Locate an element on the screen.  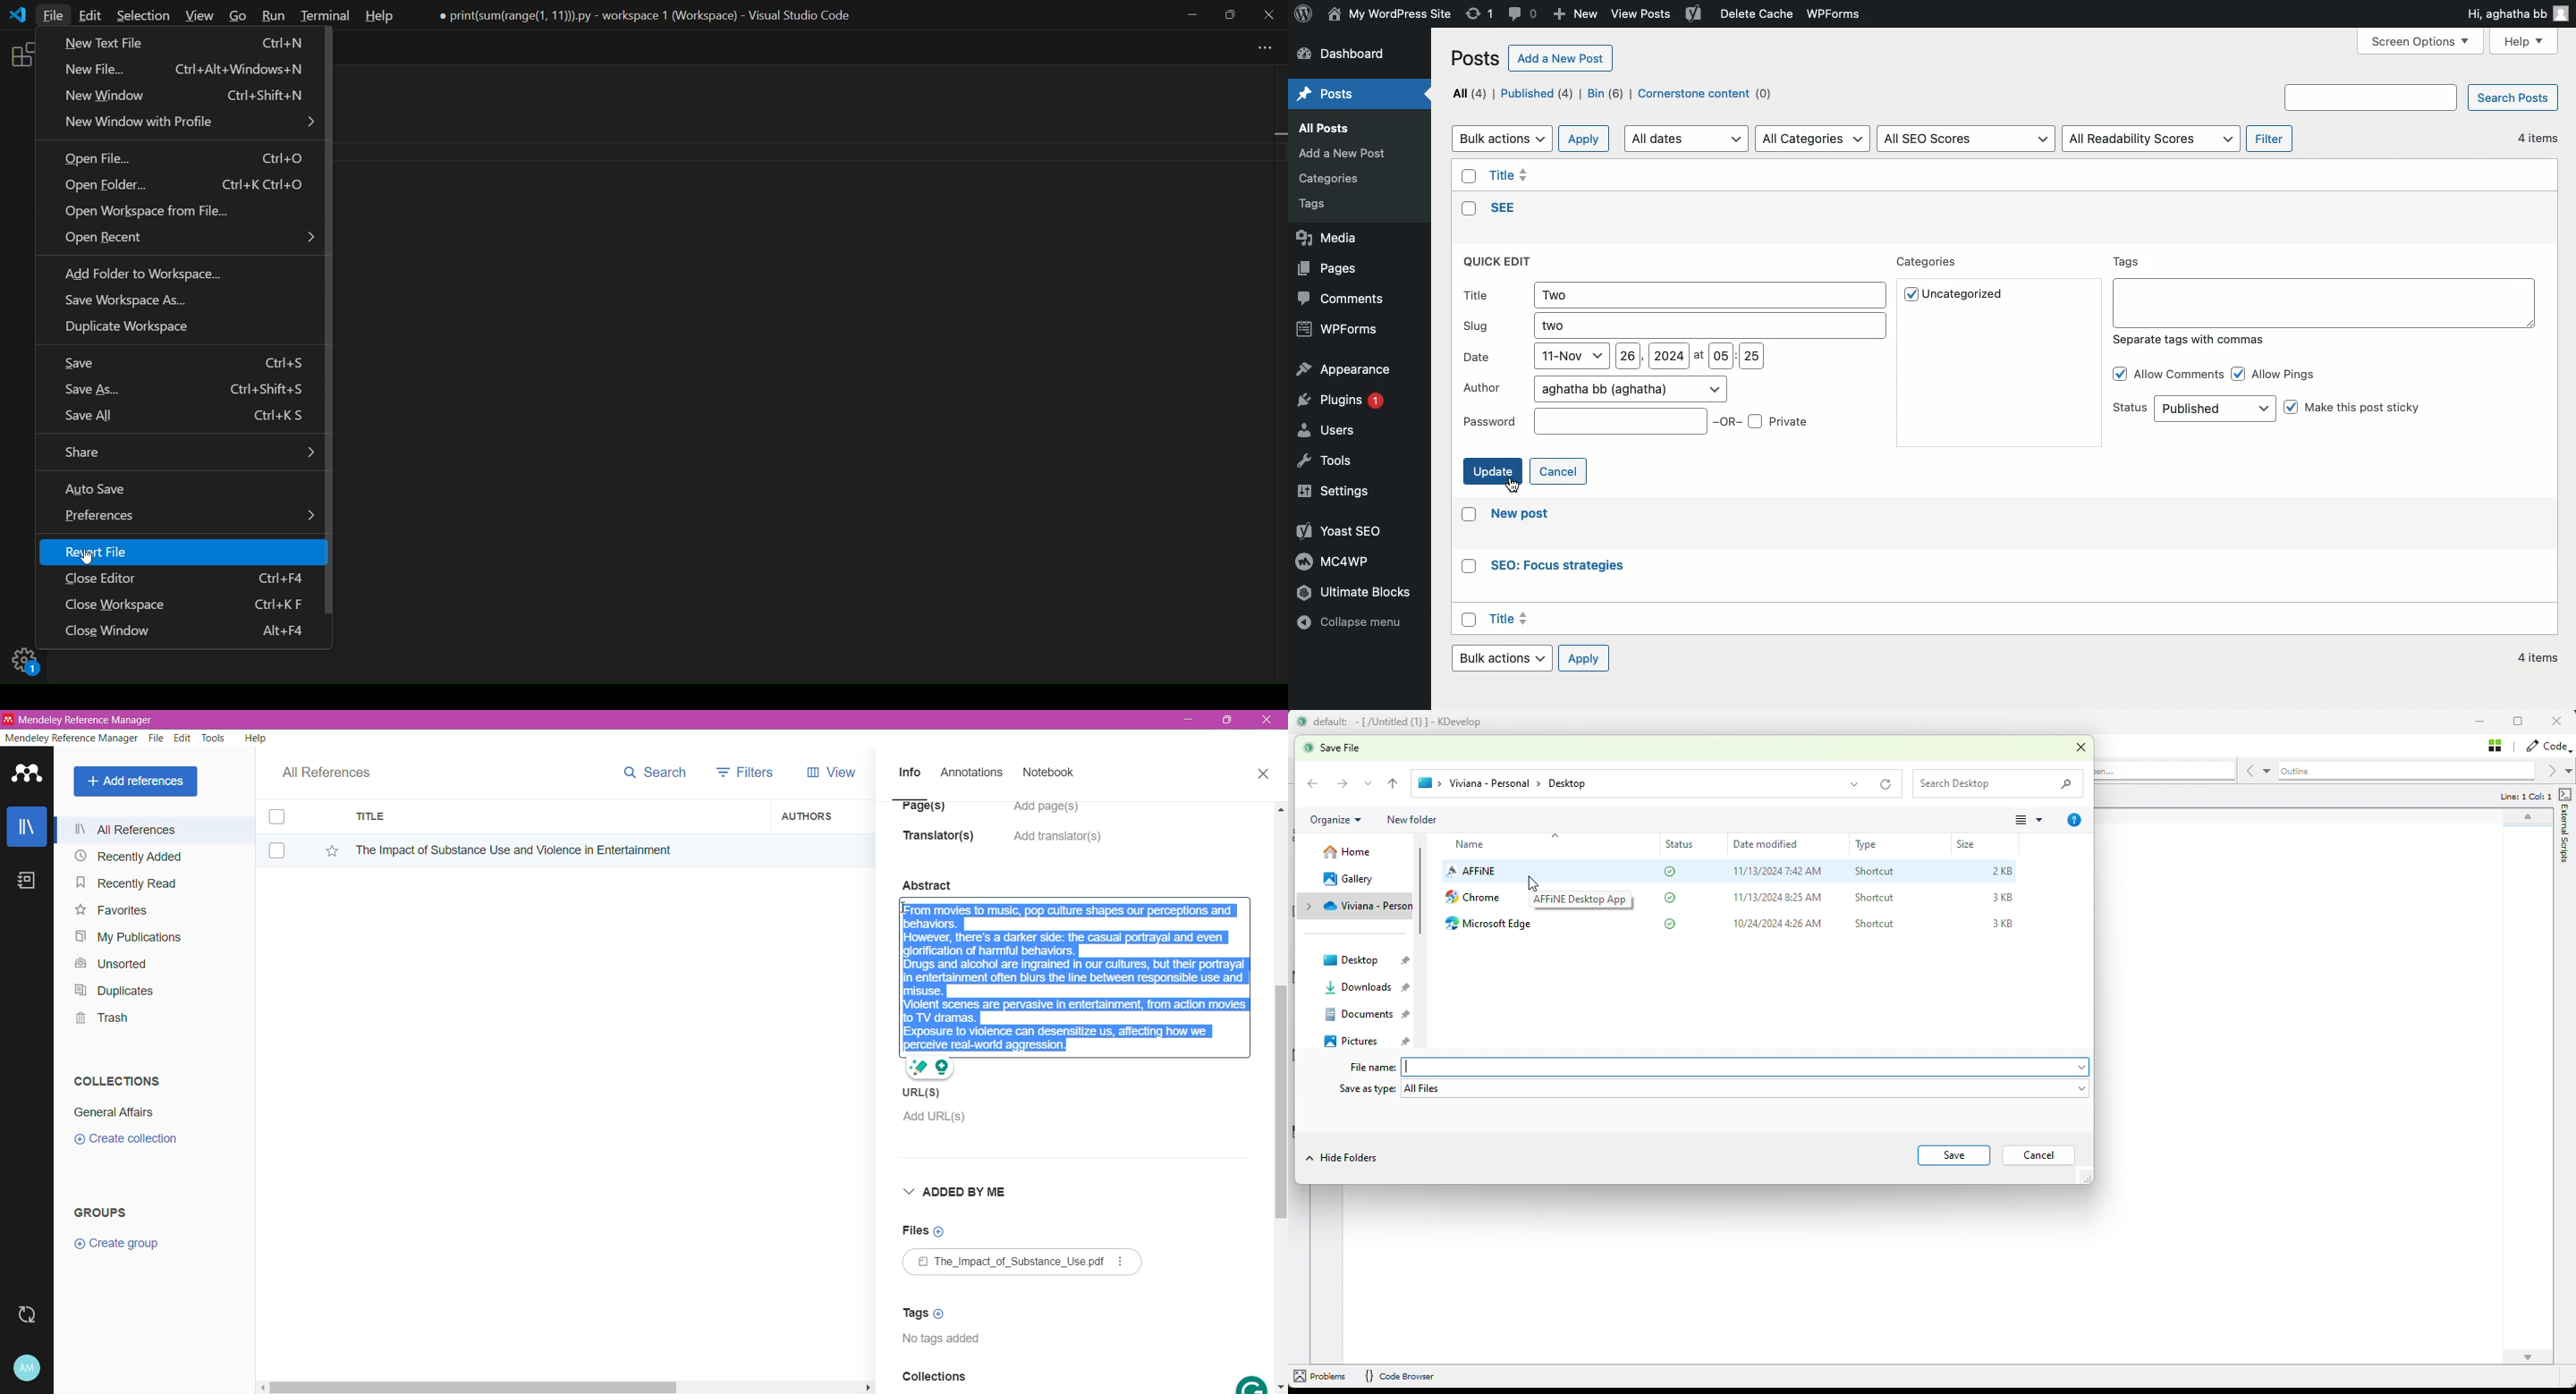
Click to Add Tags is located at coordinates (928, 1313).